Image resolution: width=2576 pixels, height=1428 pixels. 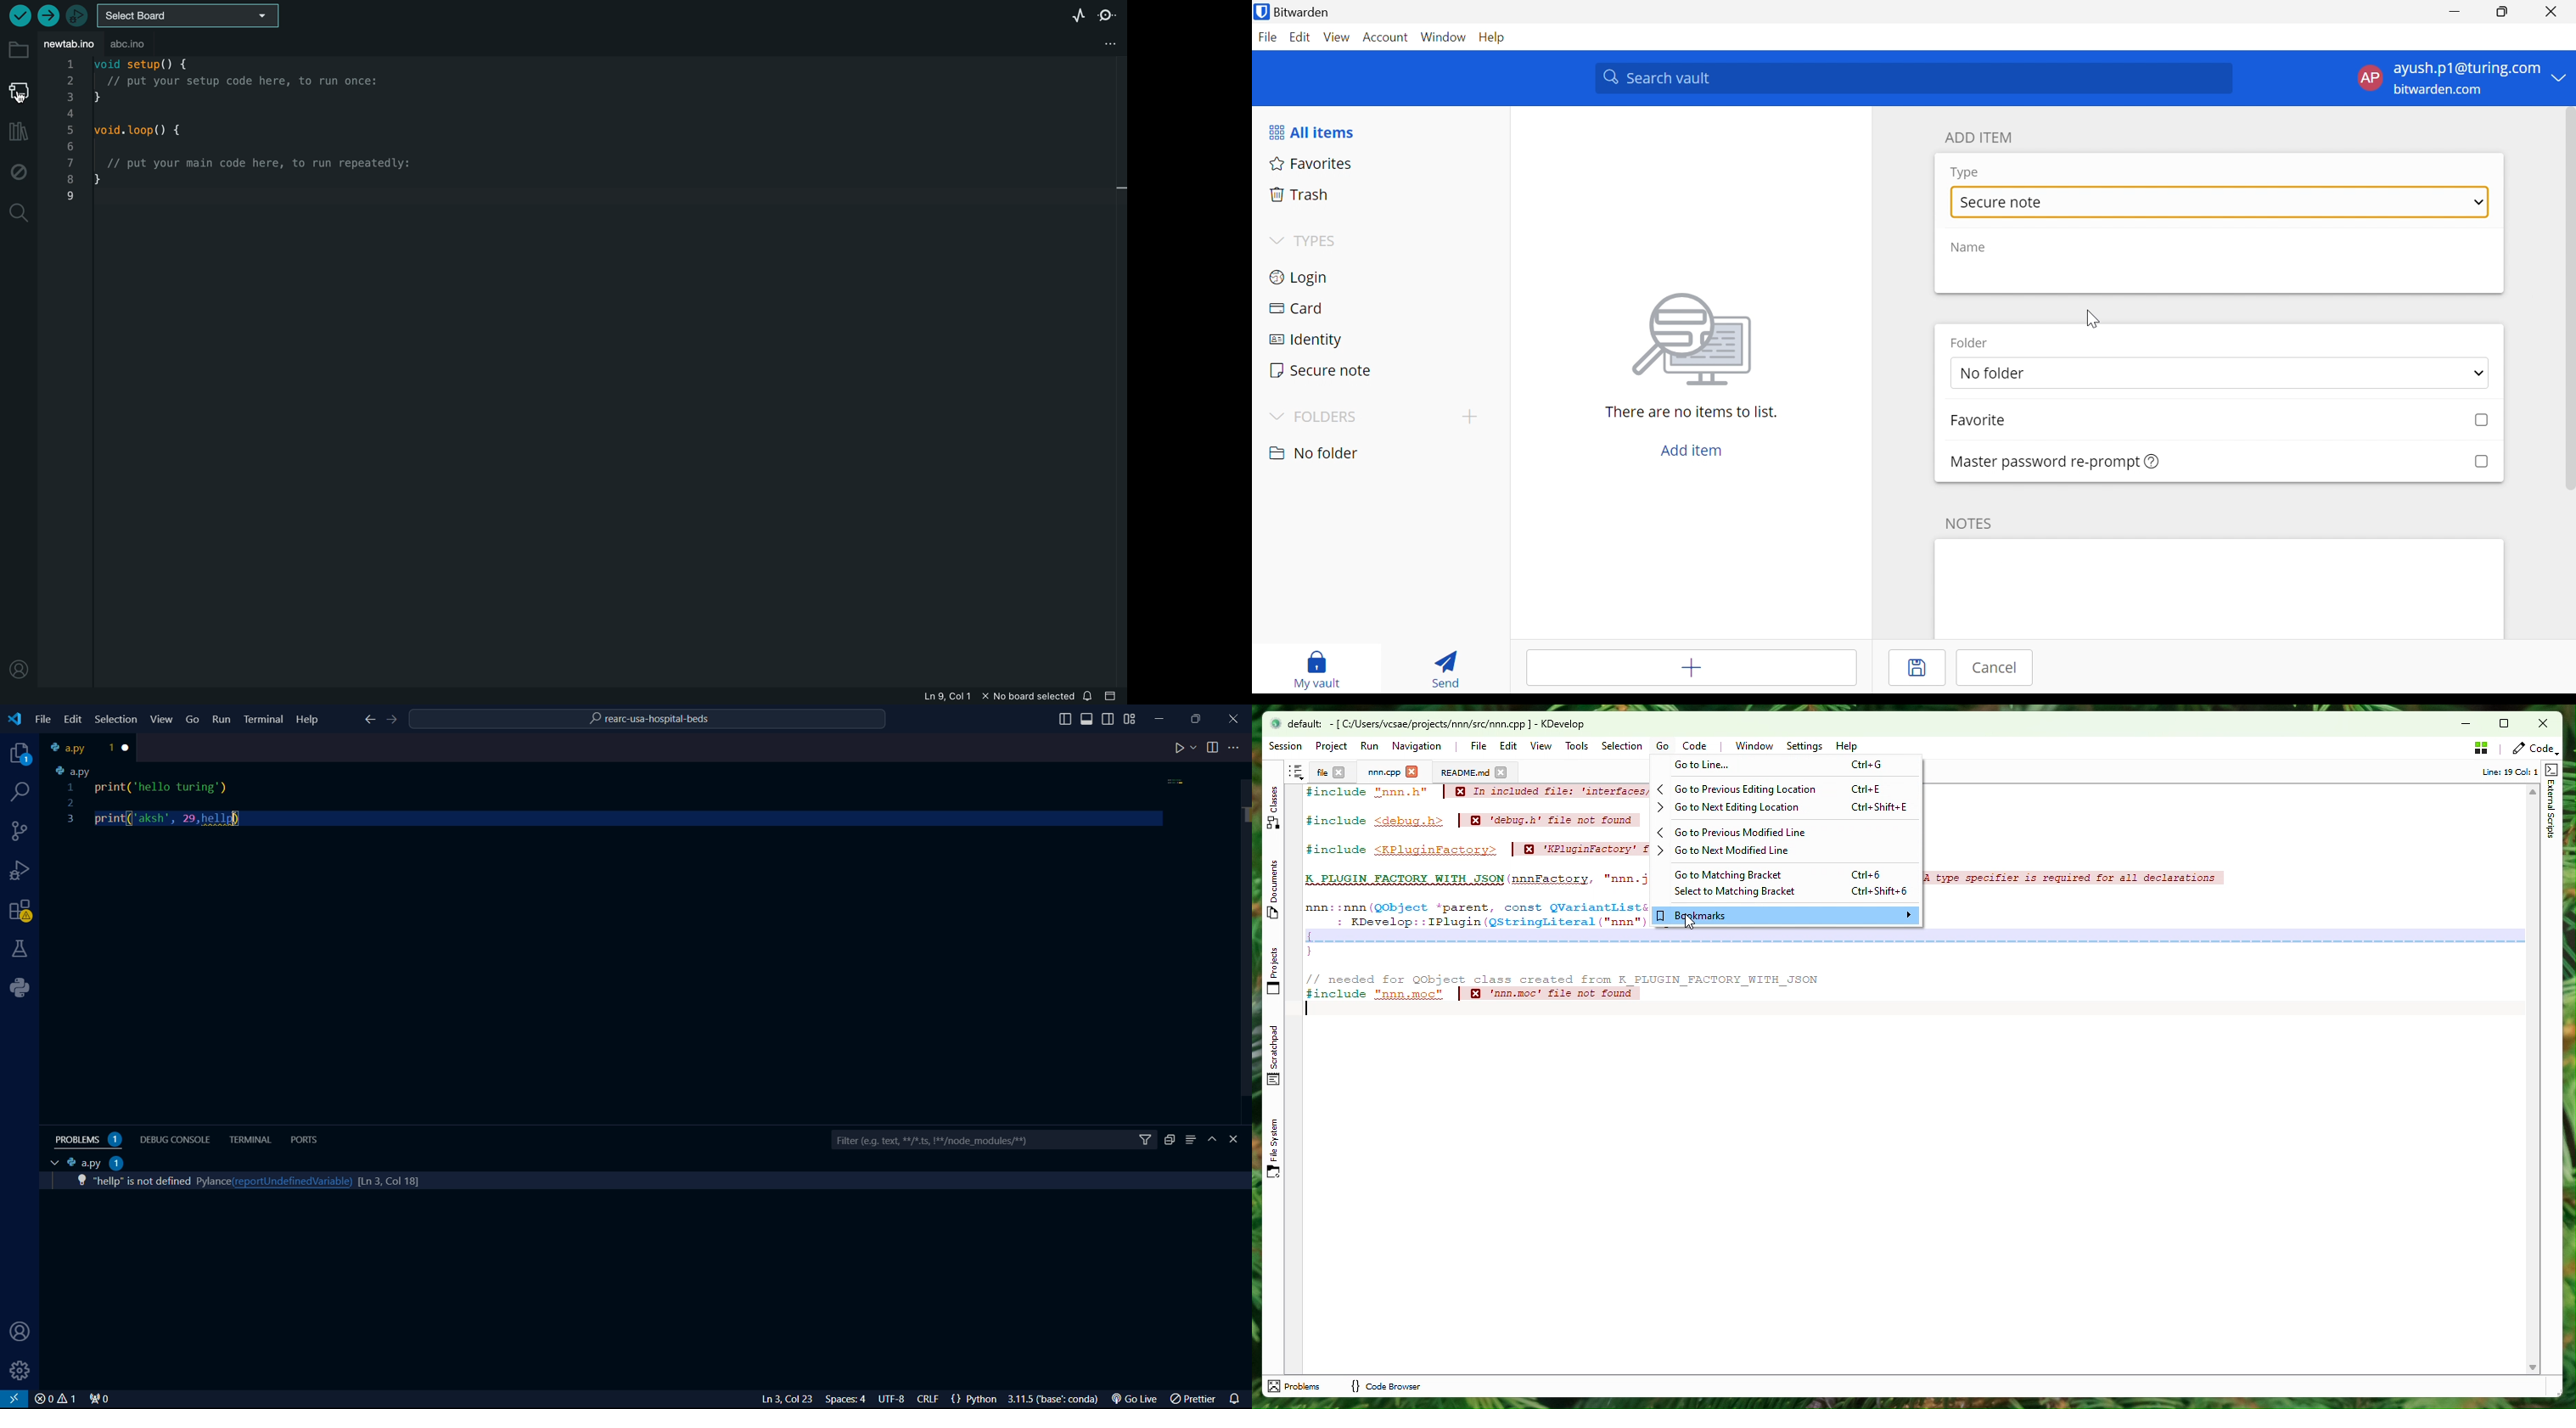 I want to click on debugger, so click(x=74, y=14).